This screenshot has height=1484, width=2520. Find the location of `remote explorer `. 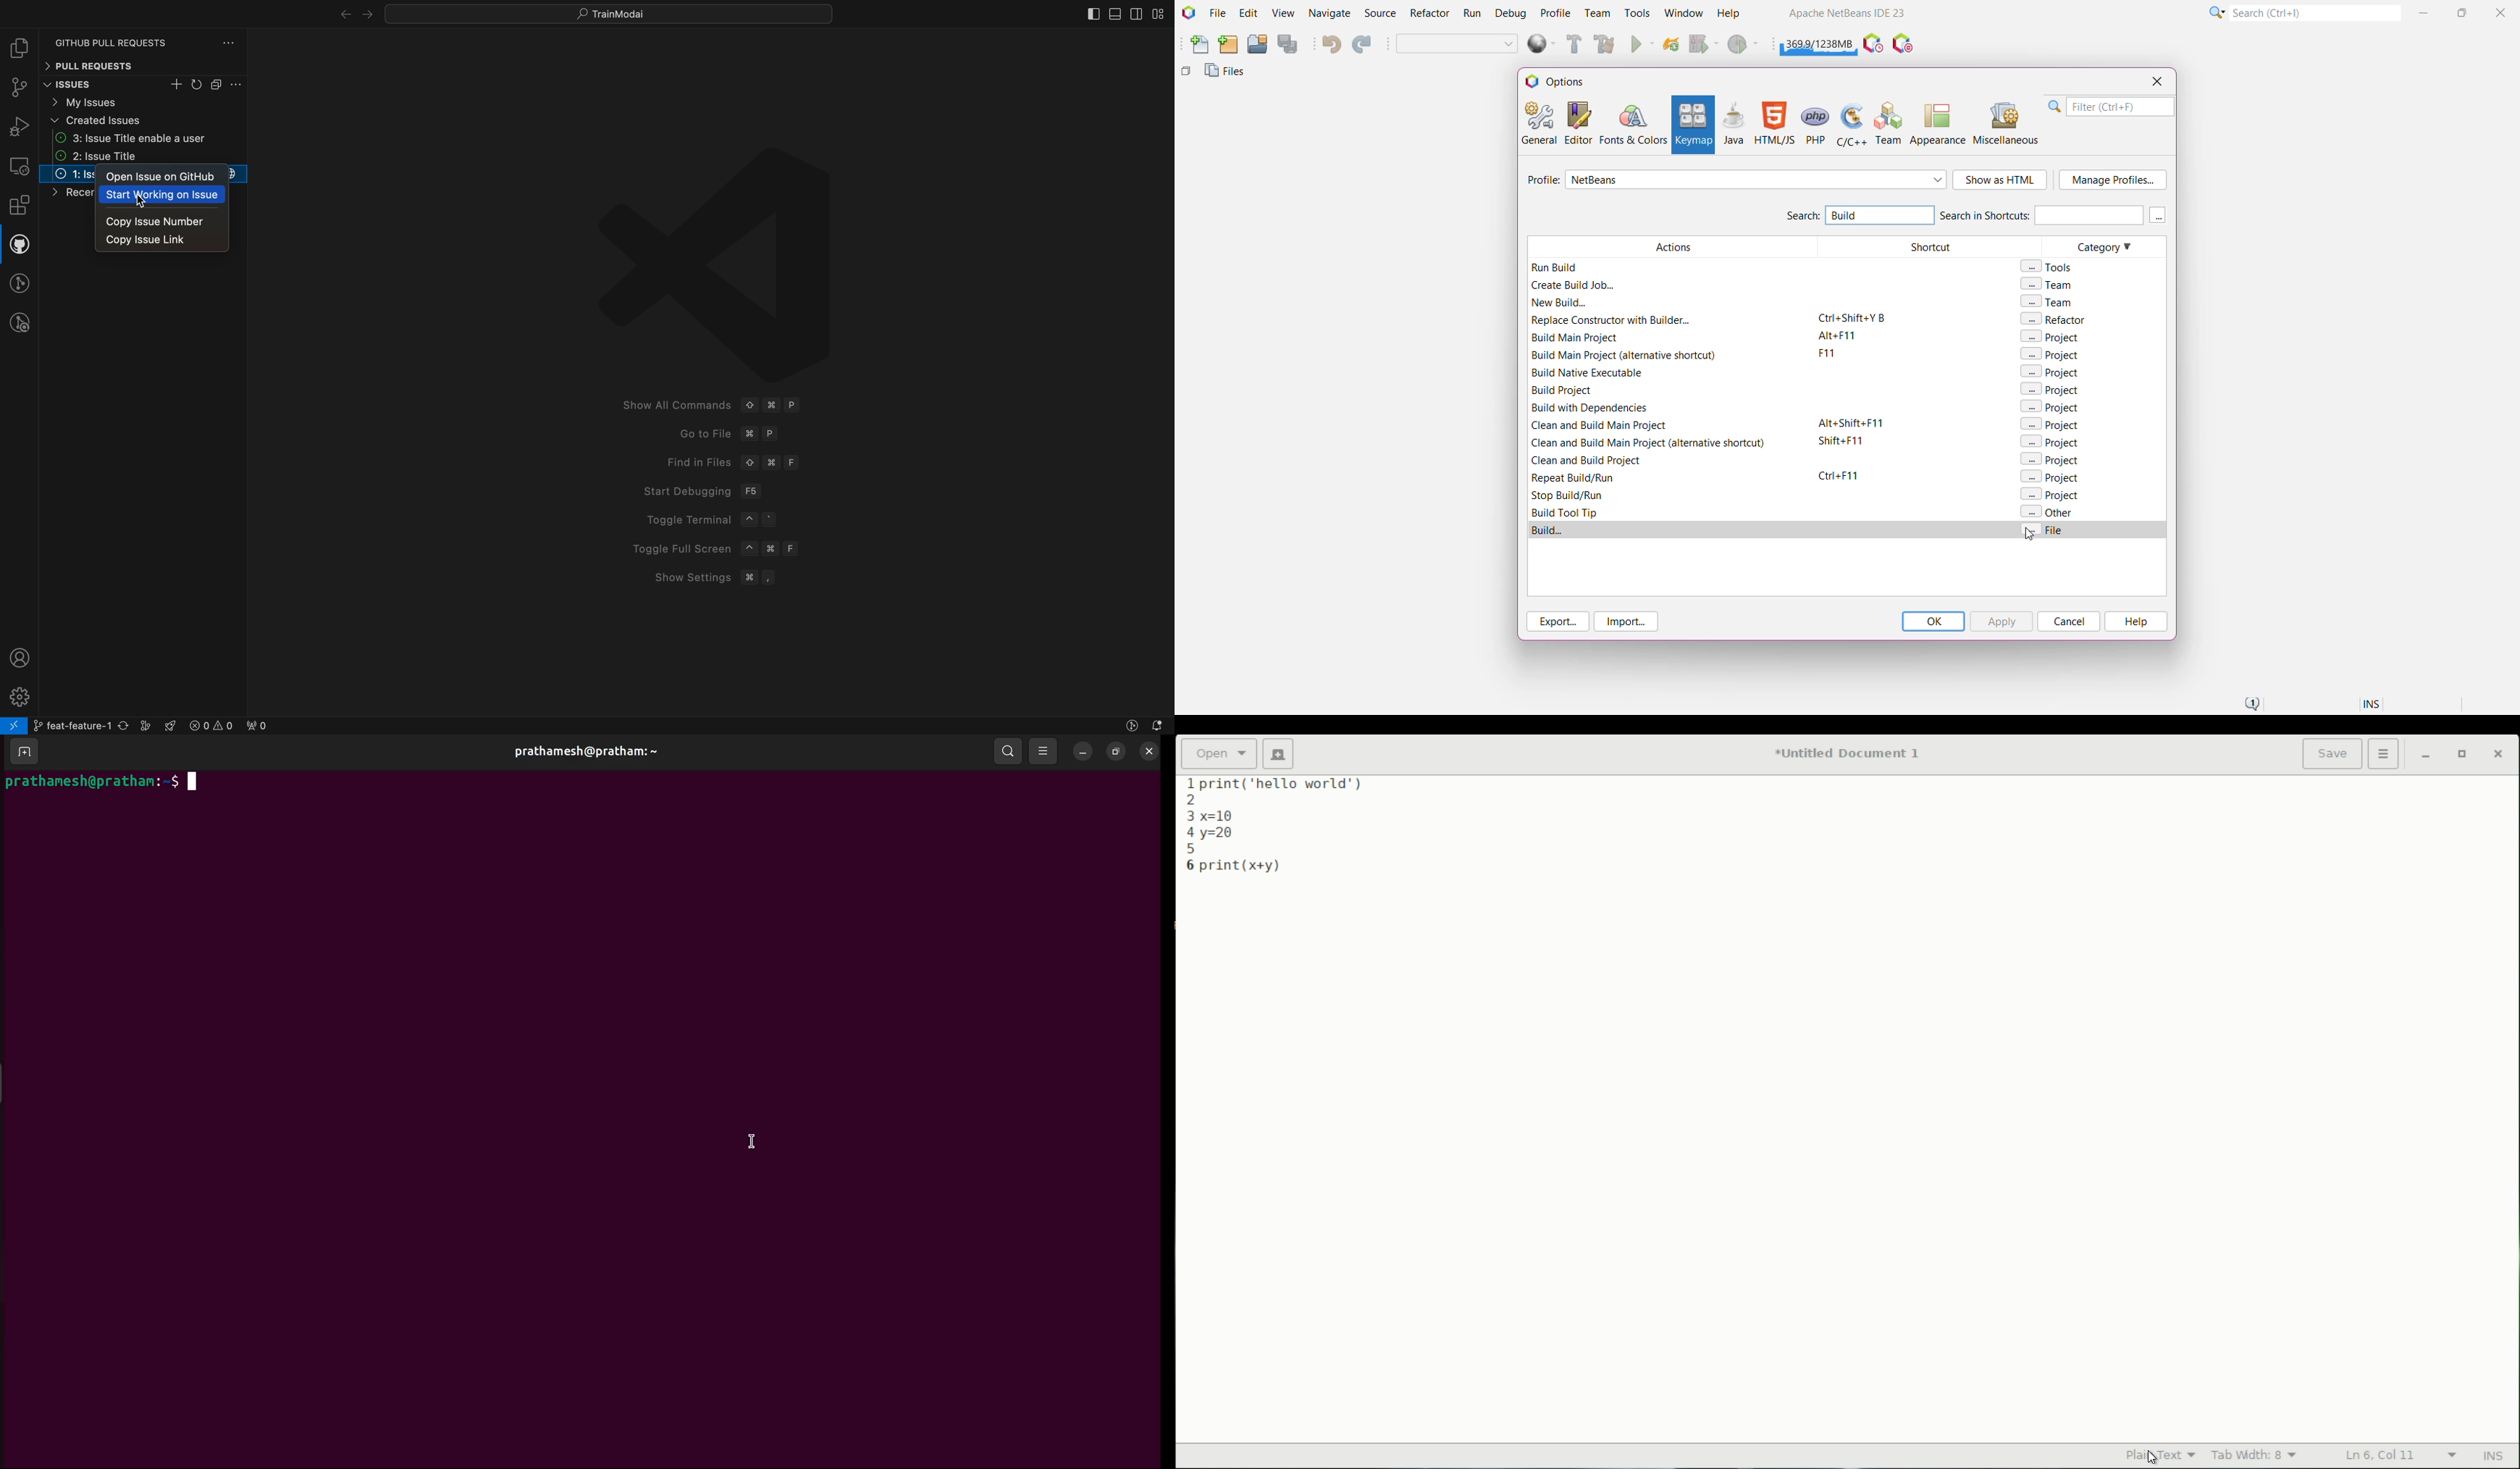

remote explorer  is located at coordinates (19, 166).